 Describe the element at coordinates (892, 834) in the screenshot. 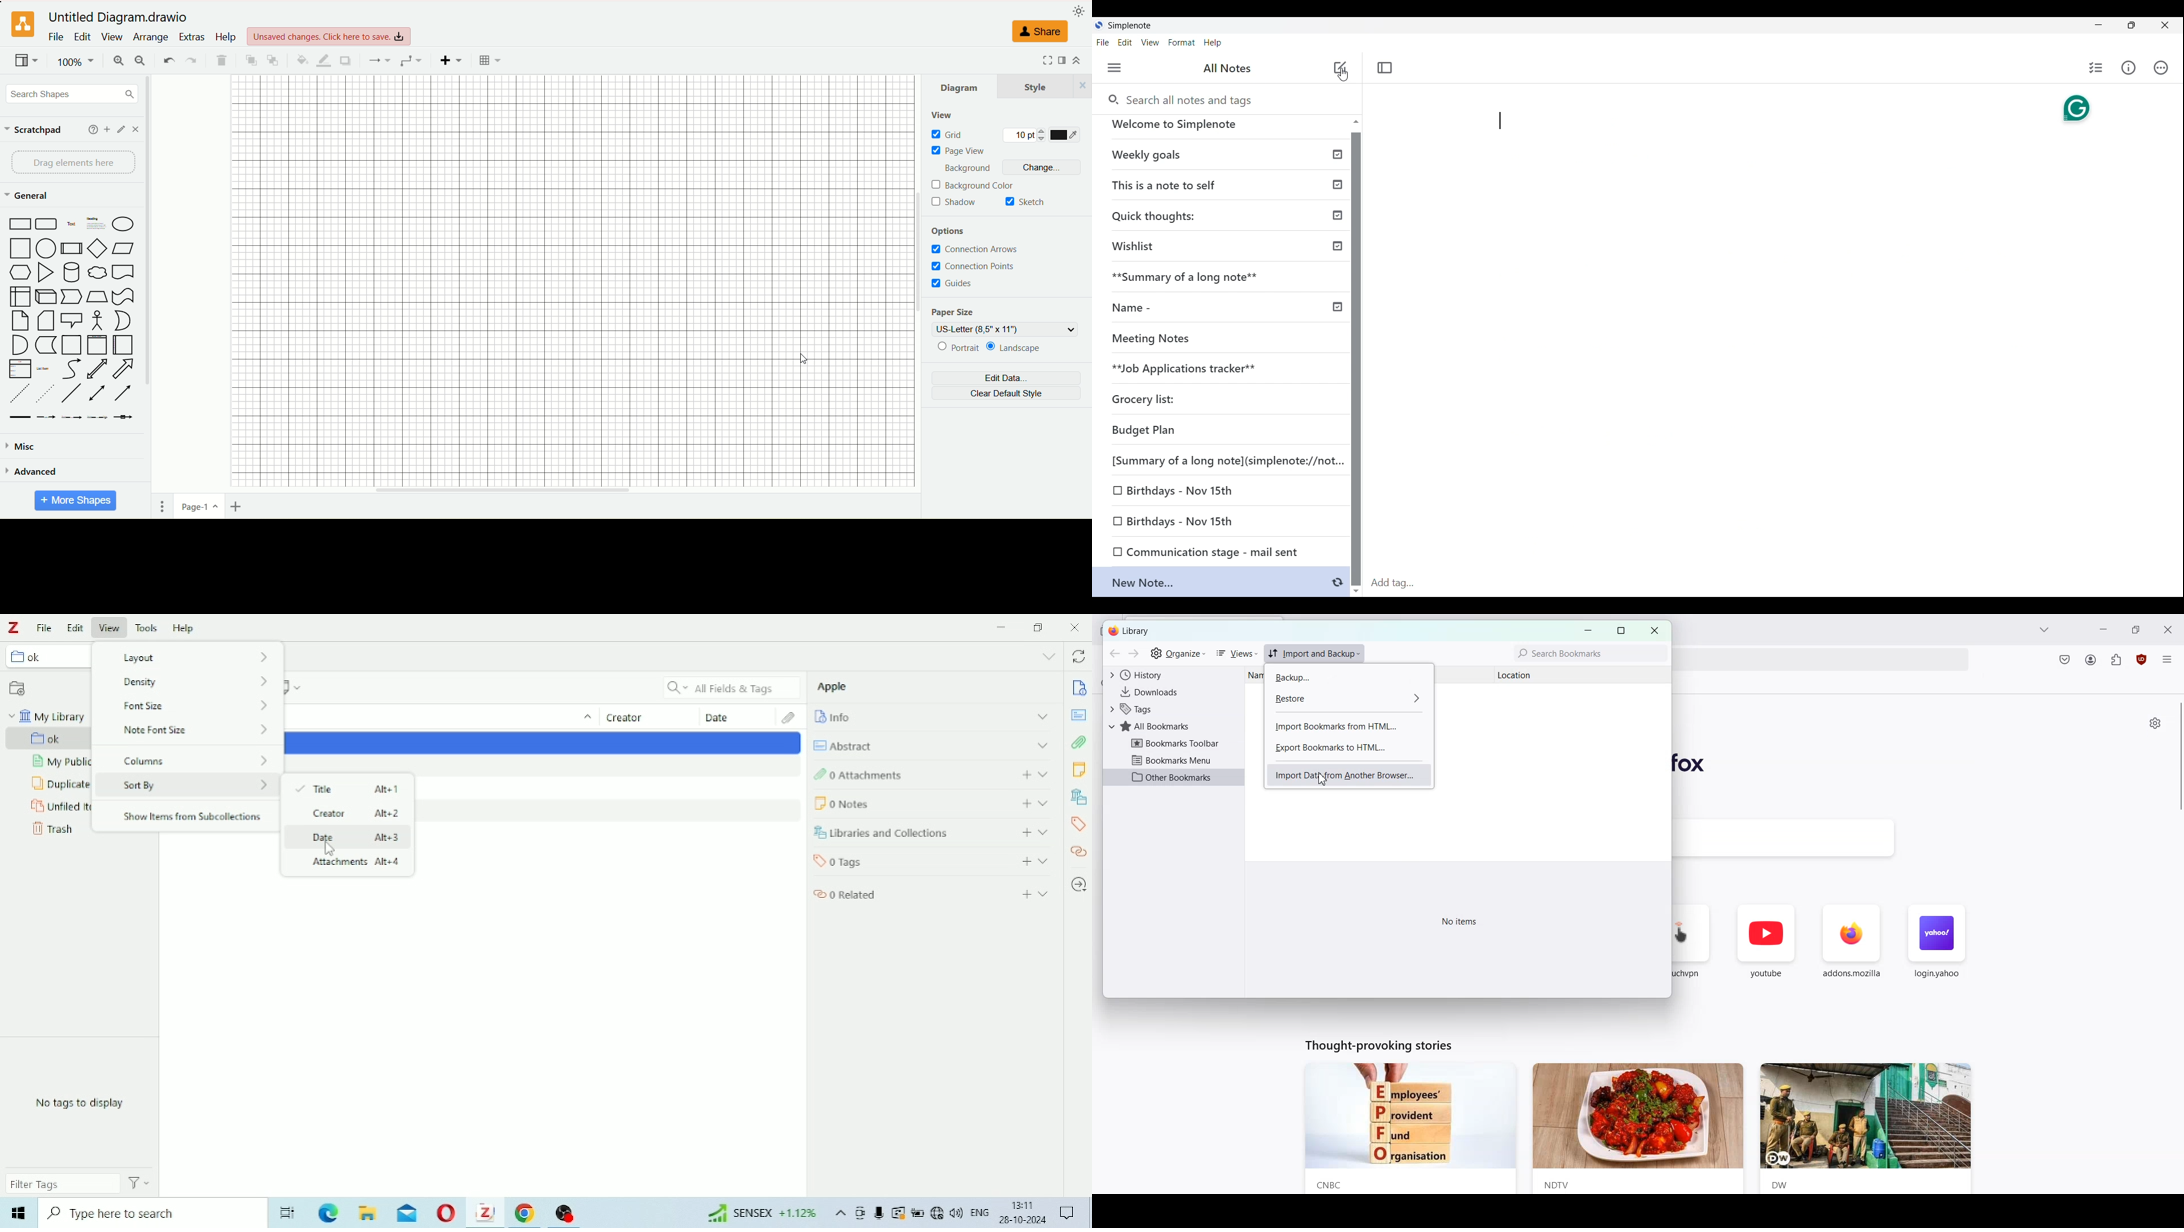

I see `Libraries and collections` at that location.